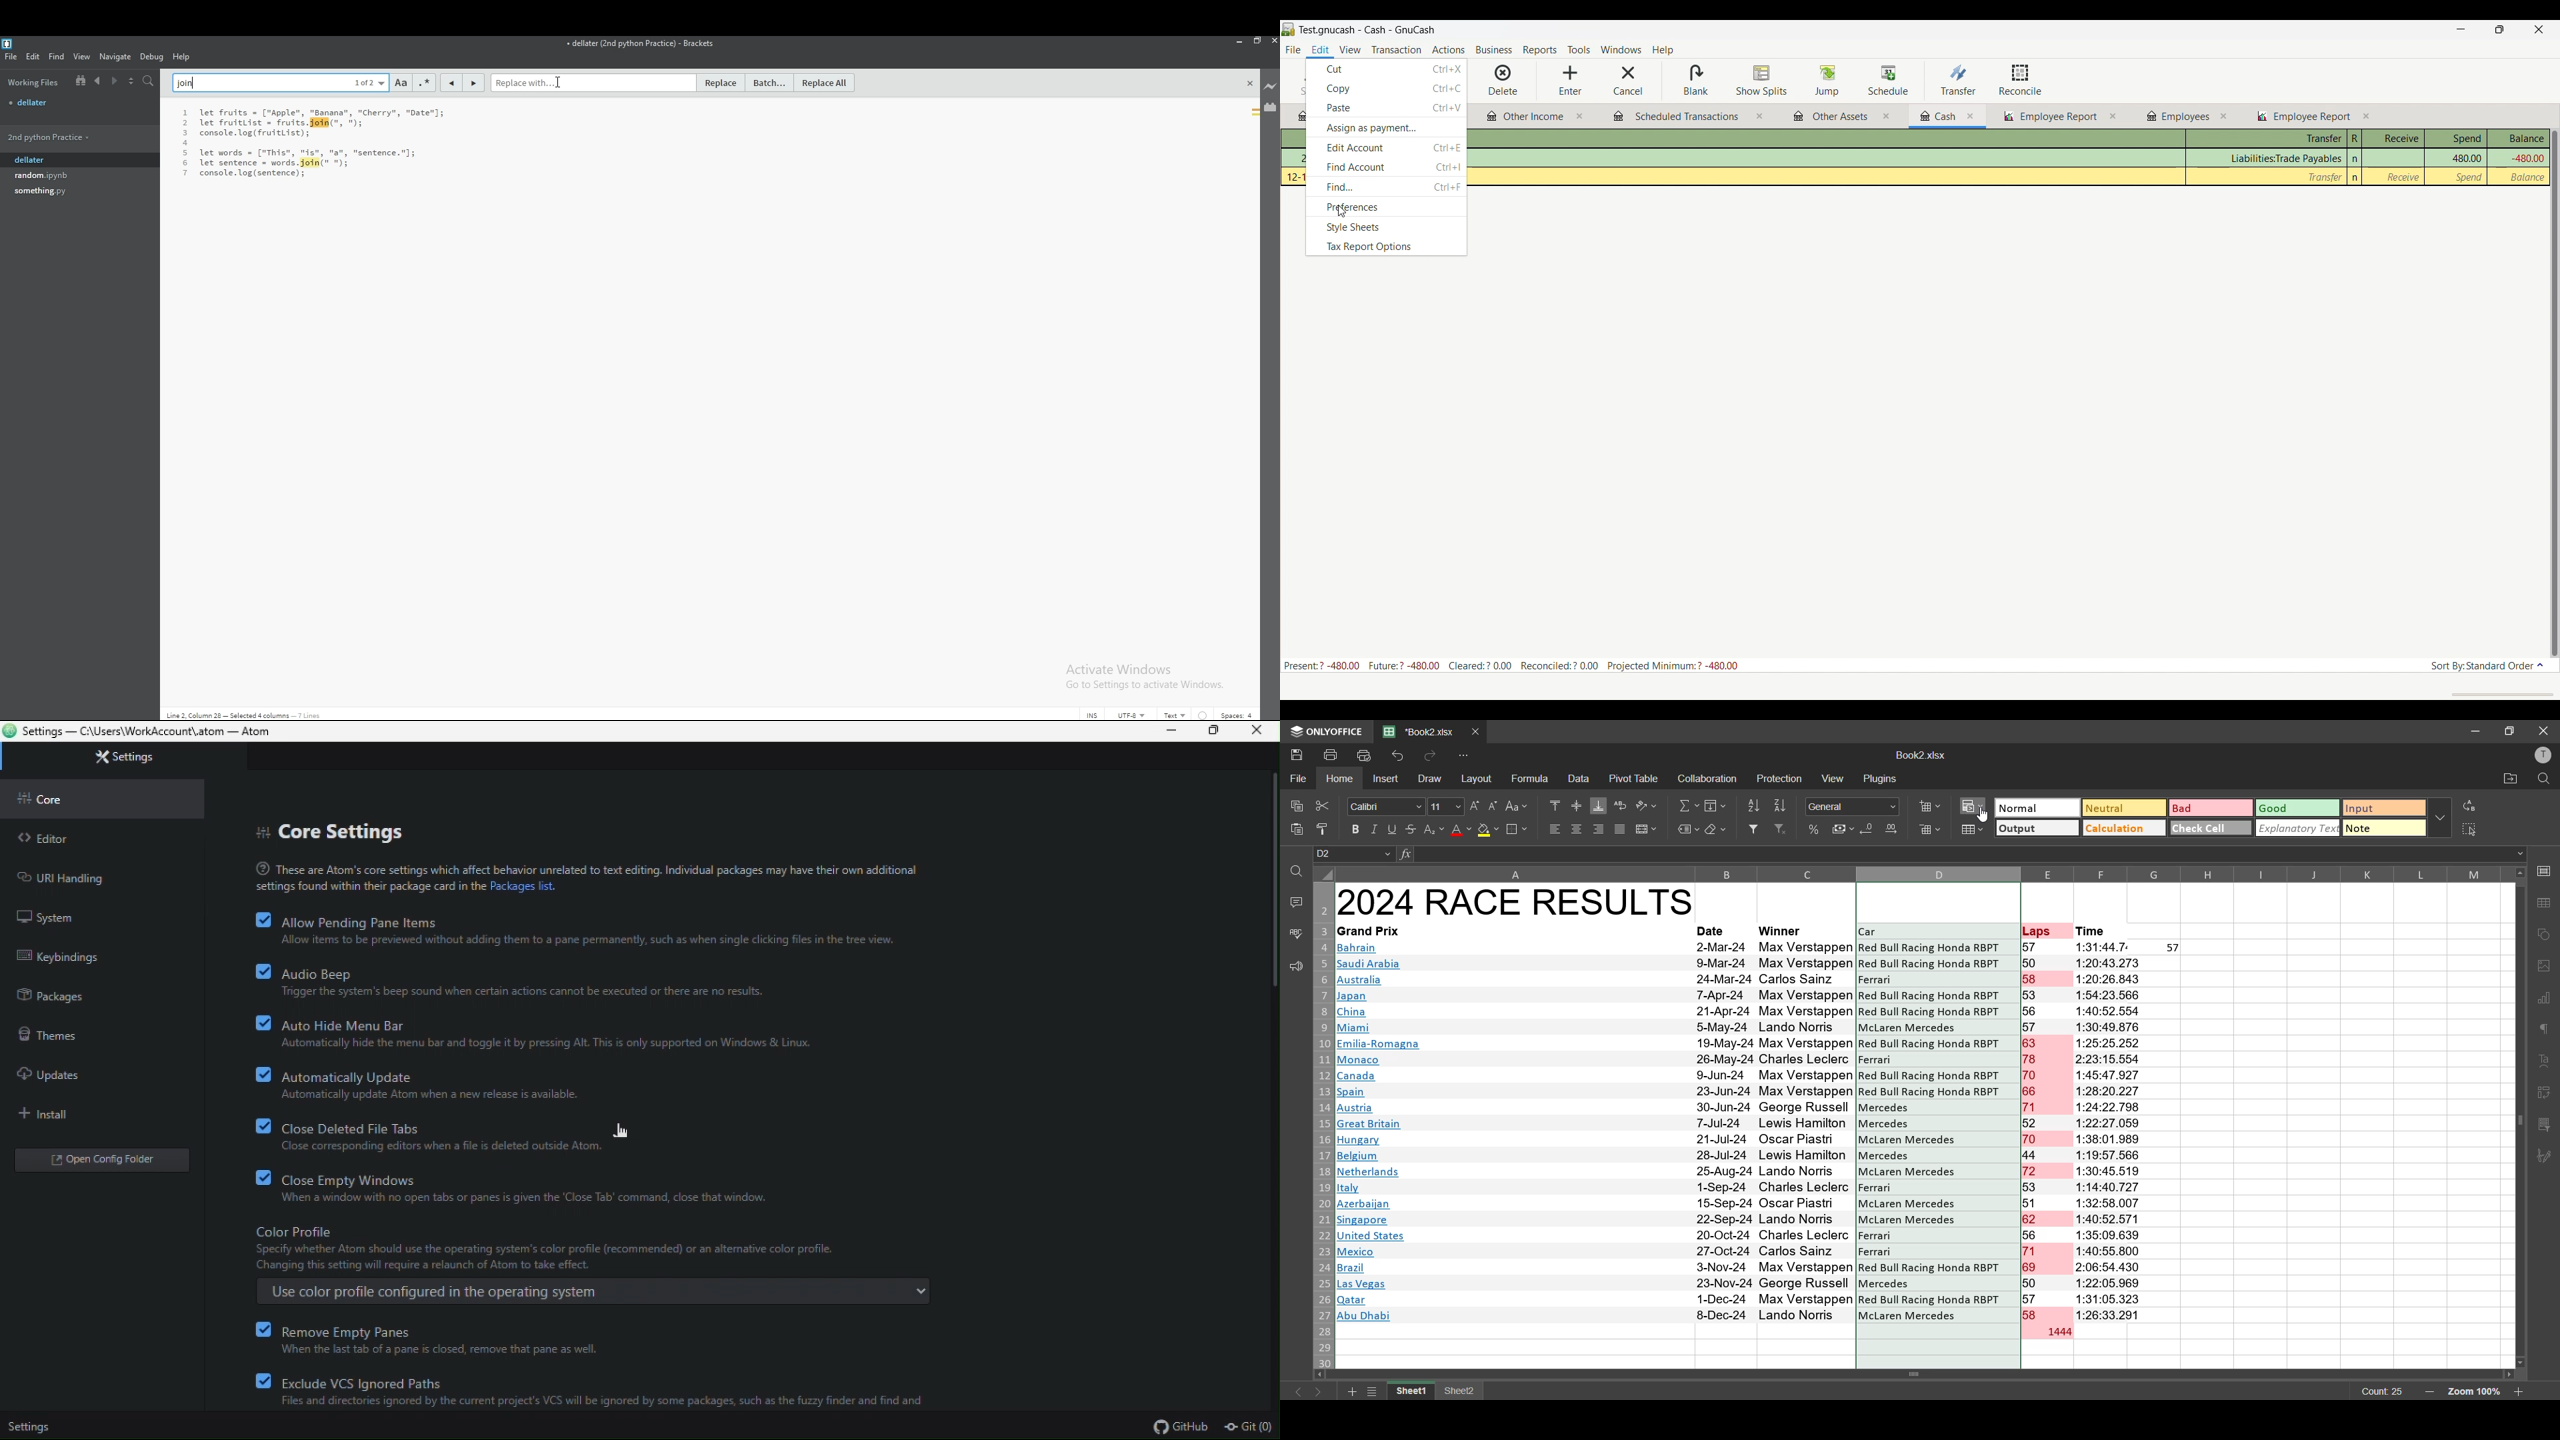 The image size is (2576, 1456). I want to click on close, so click(1579, 116).